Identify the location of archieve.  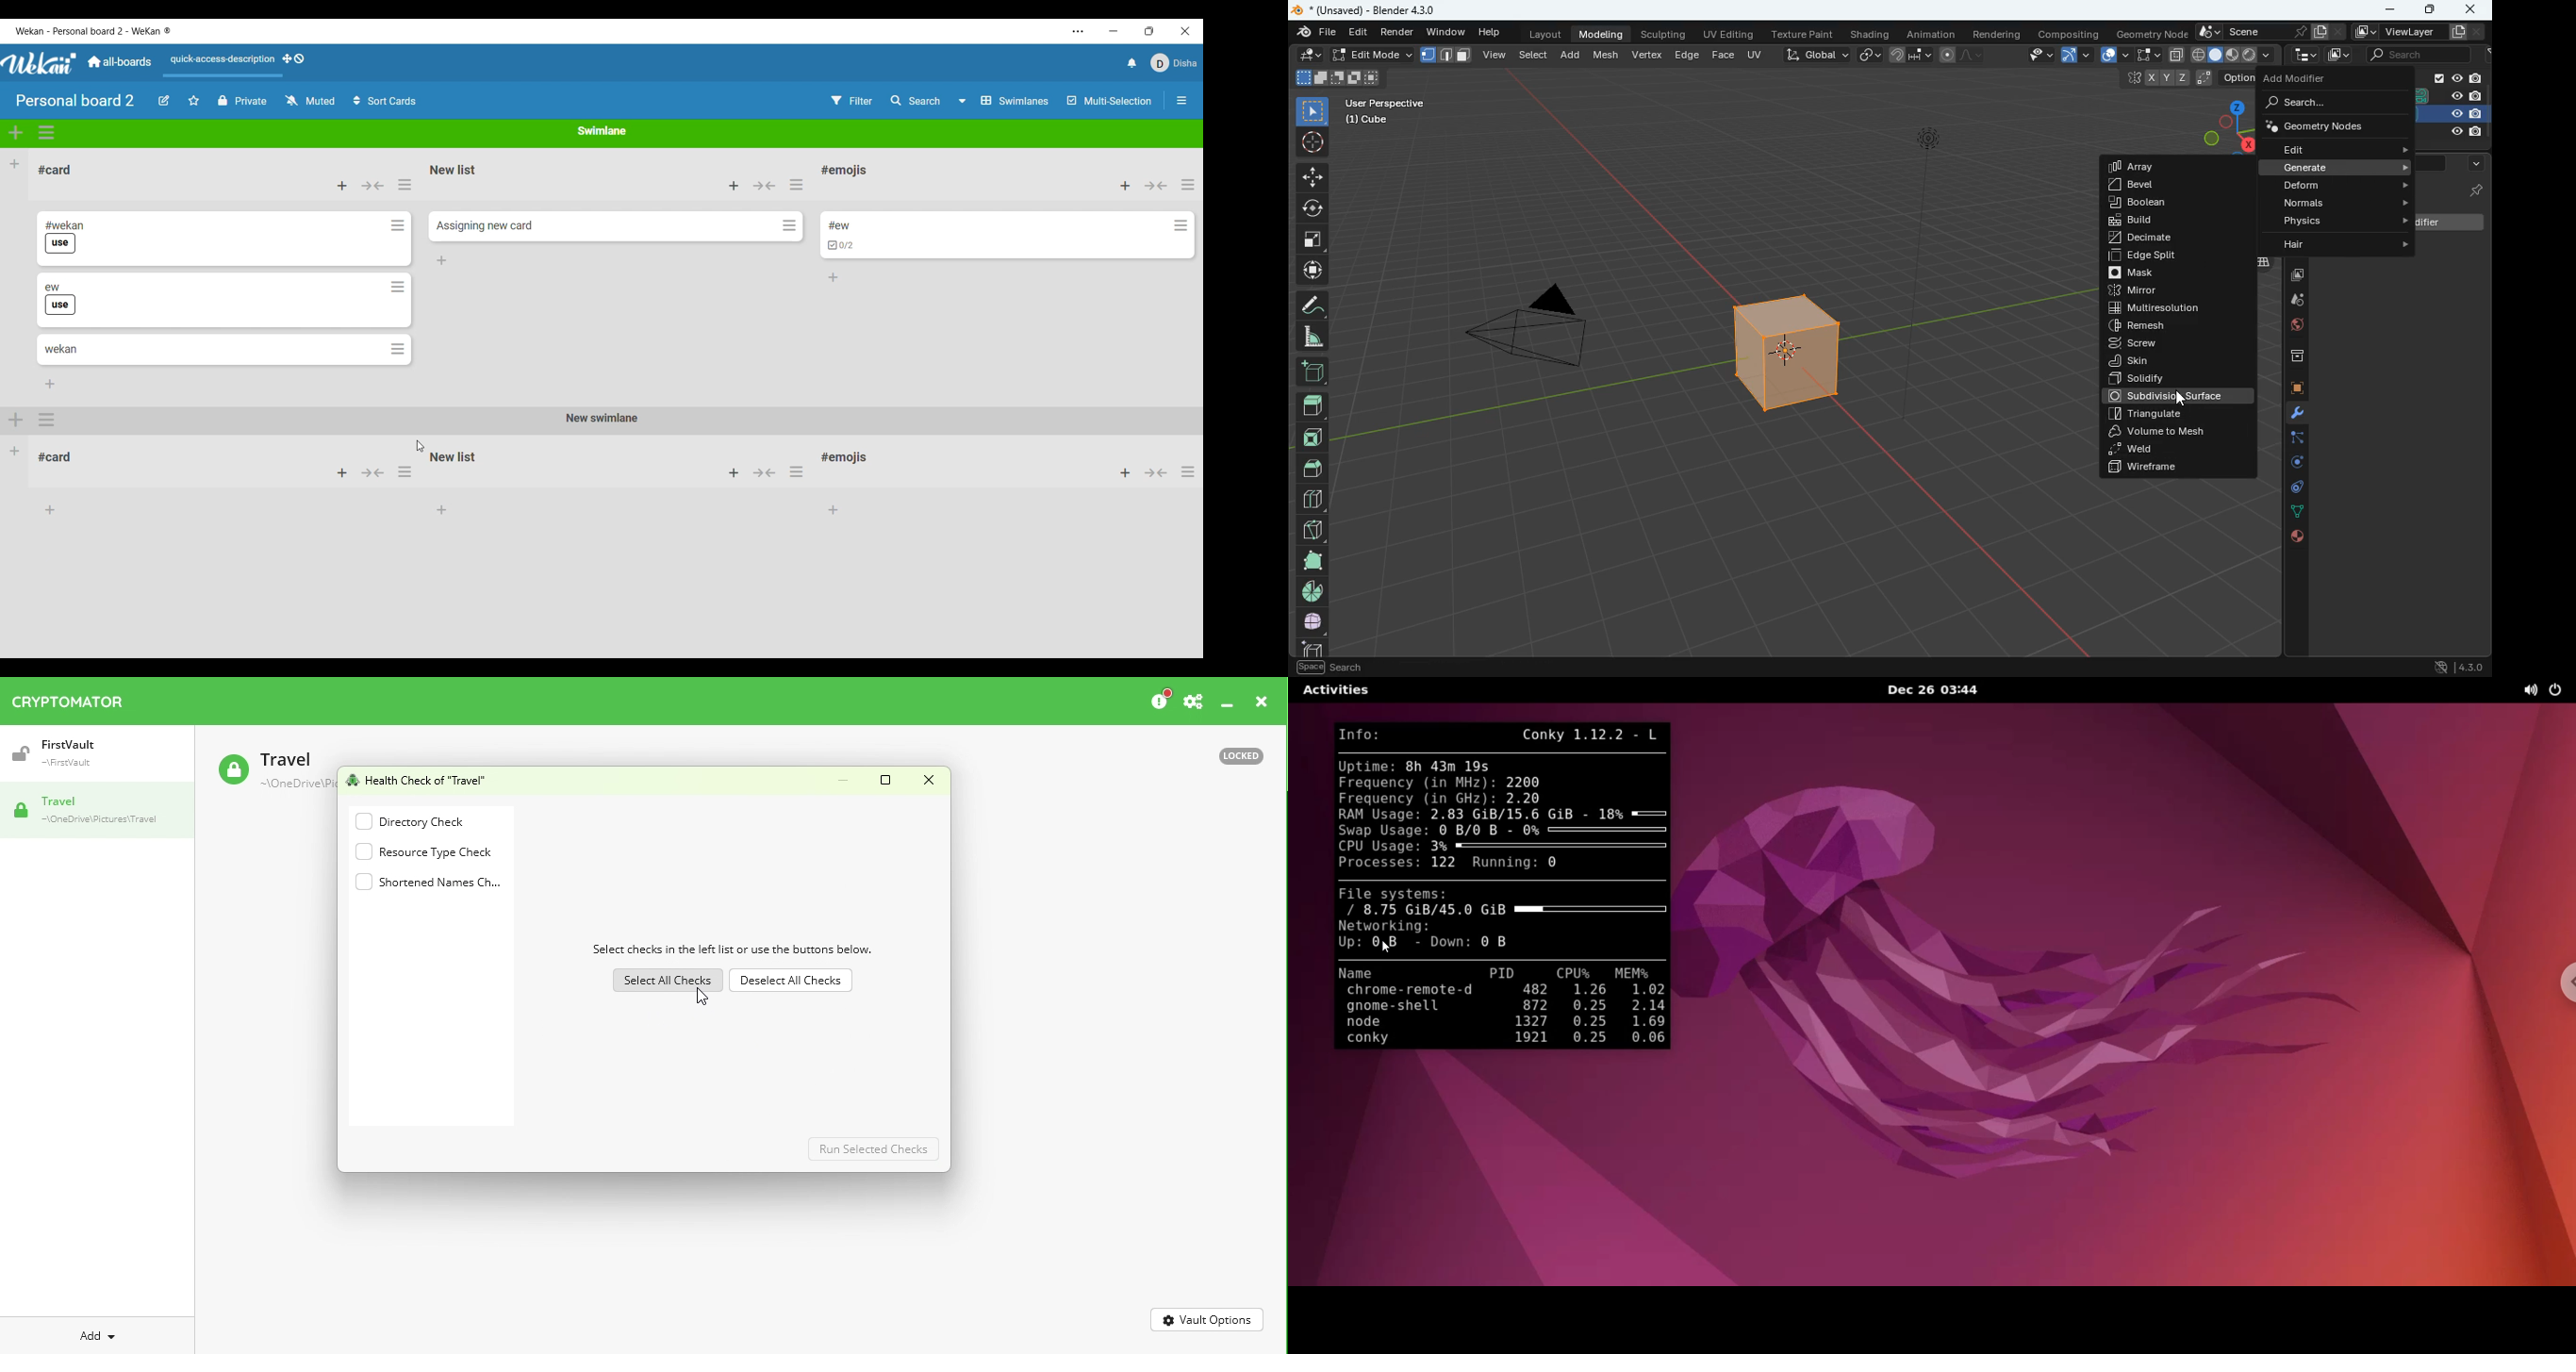
(2290, 358).